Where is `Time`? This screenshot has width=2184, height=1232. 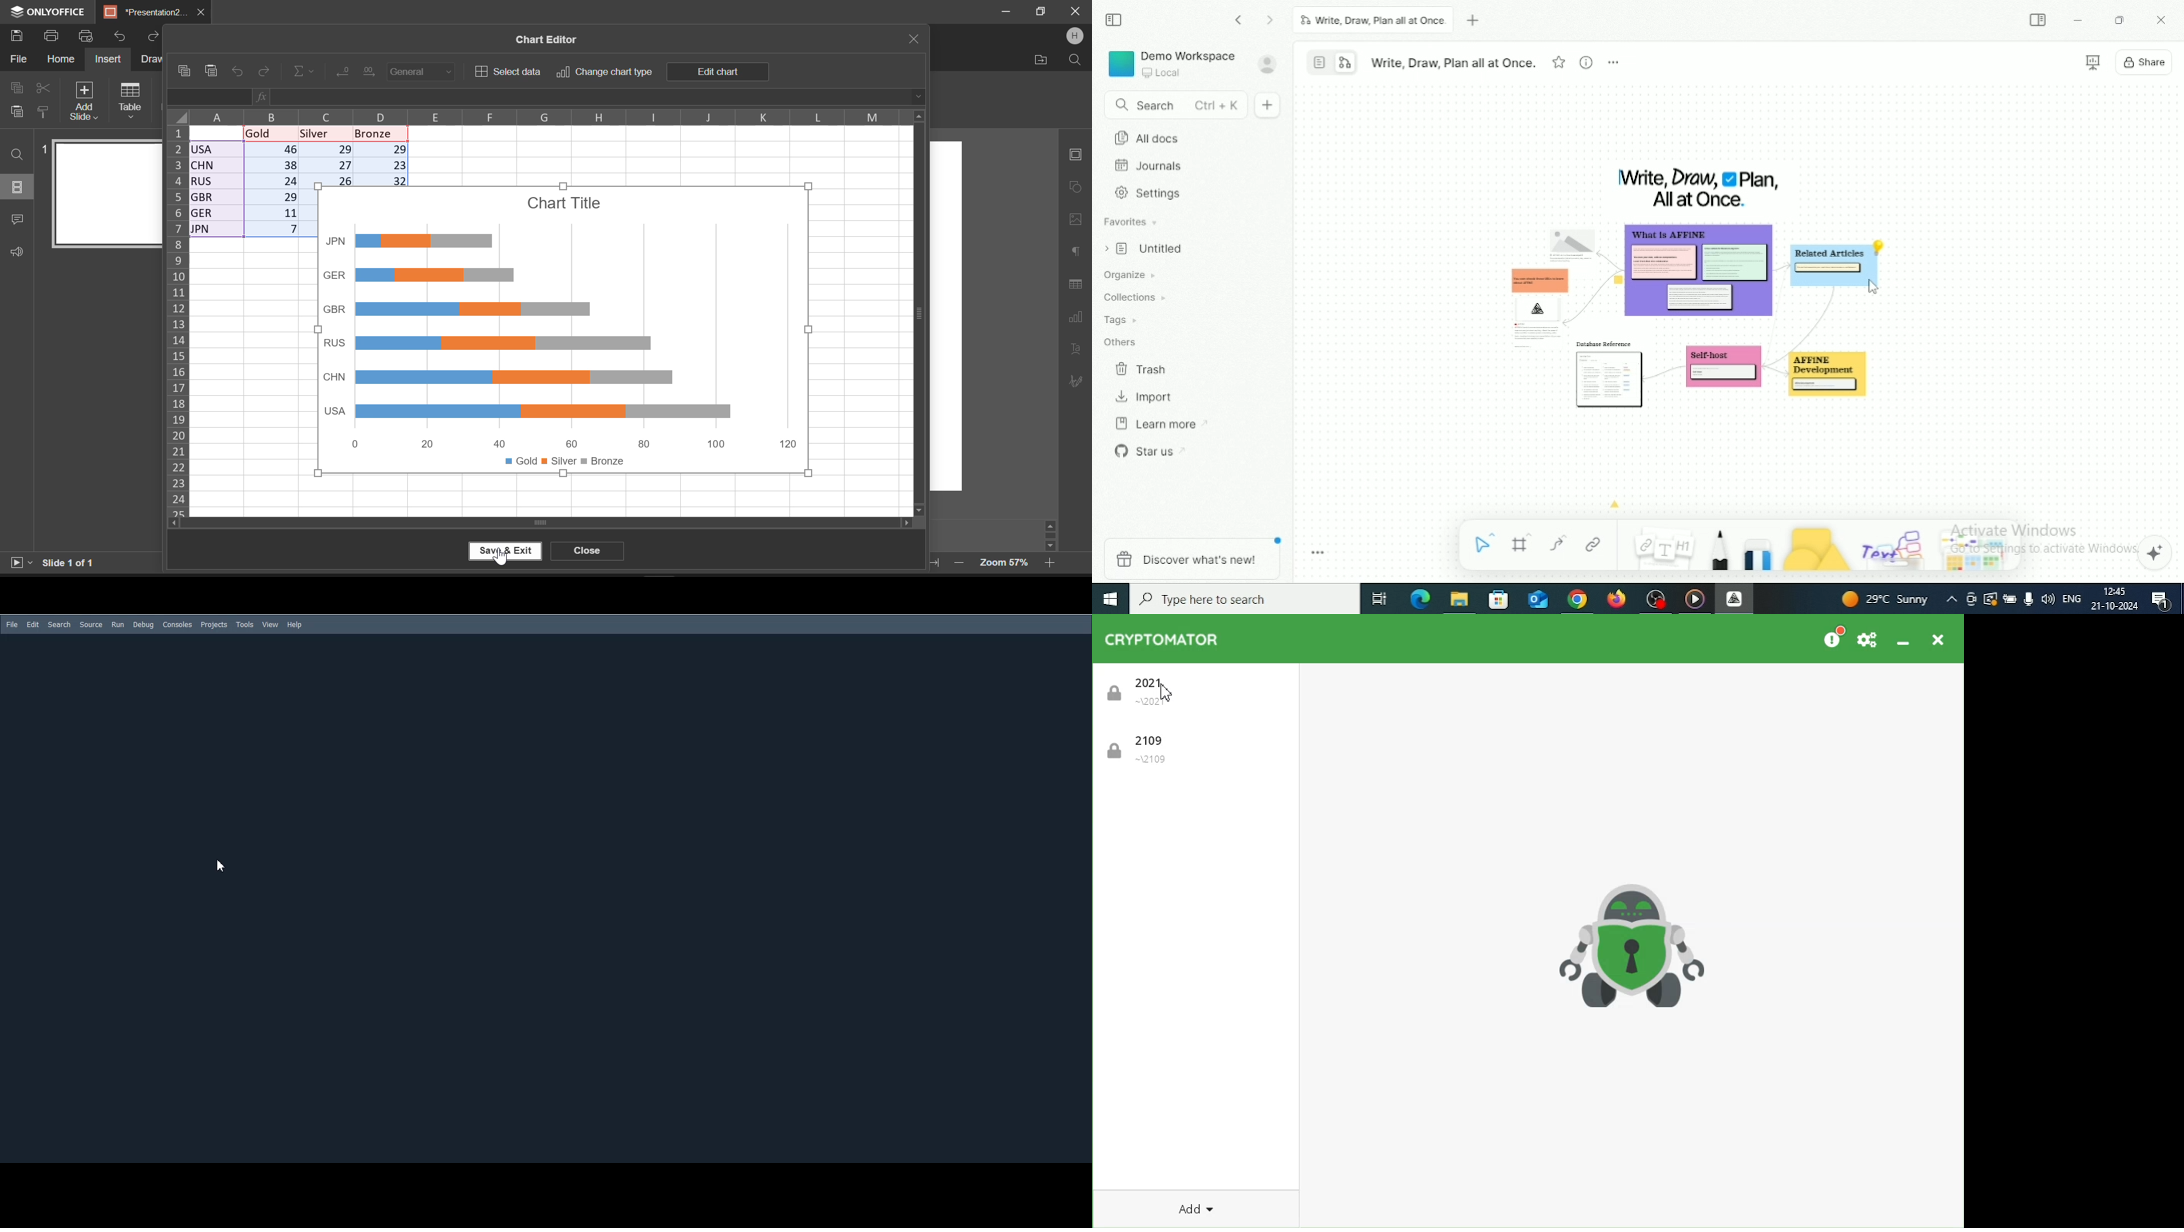
Time is located at coordinates (2118, 591).